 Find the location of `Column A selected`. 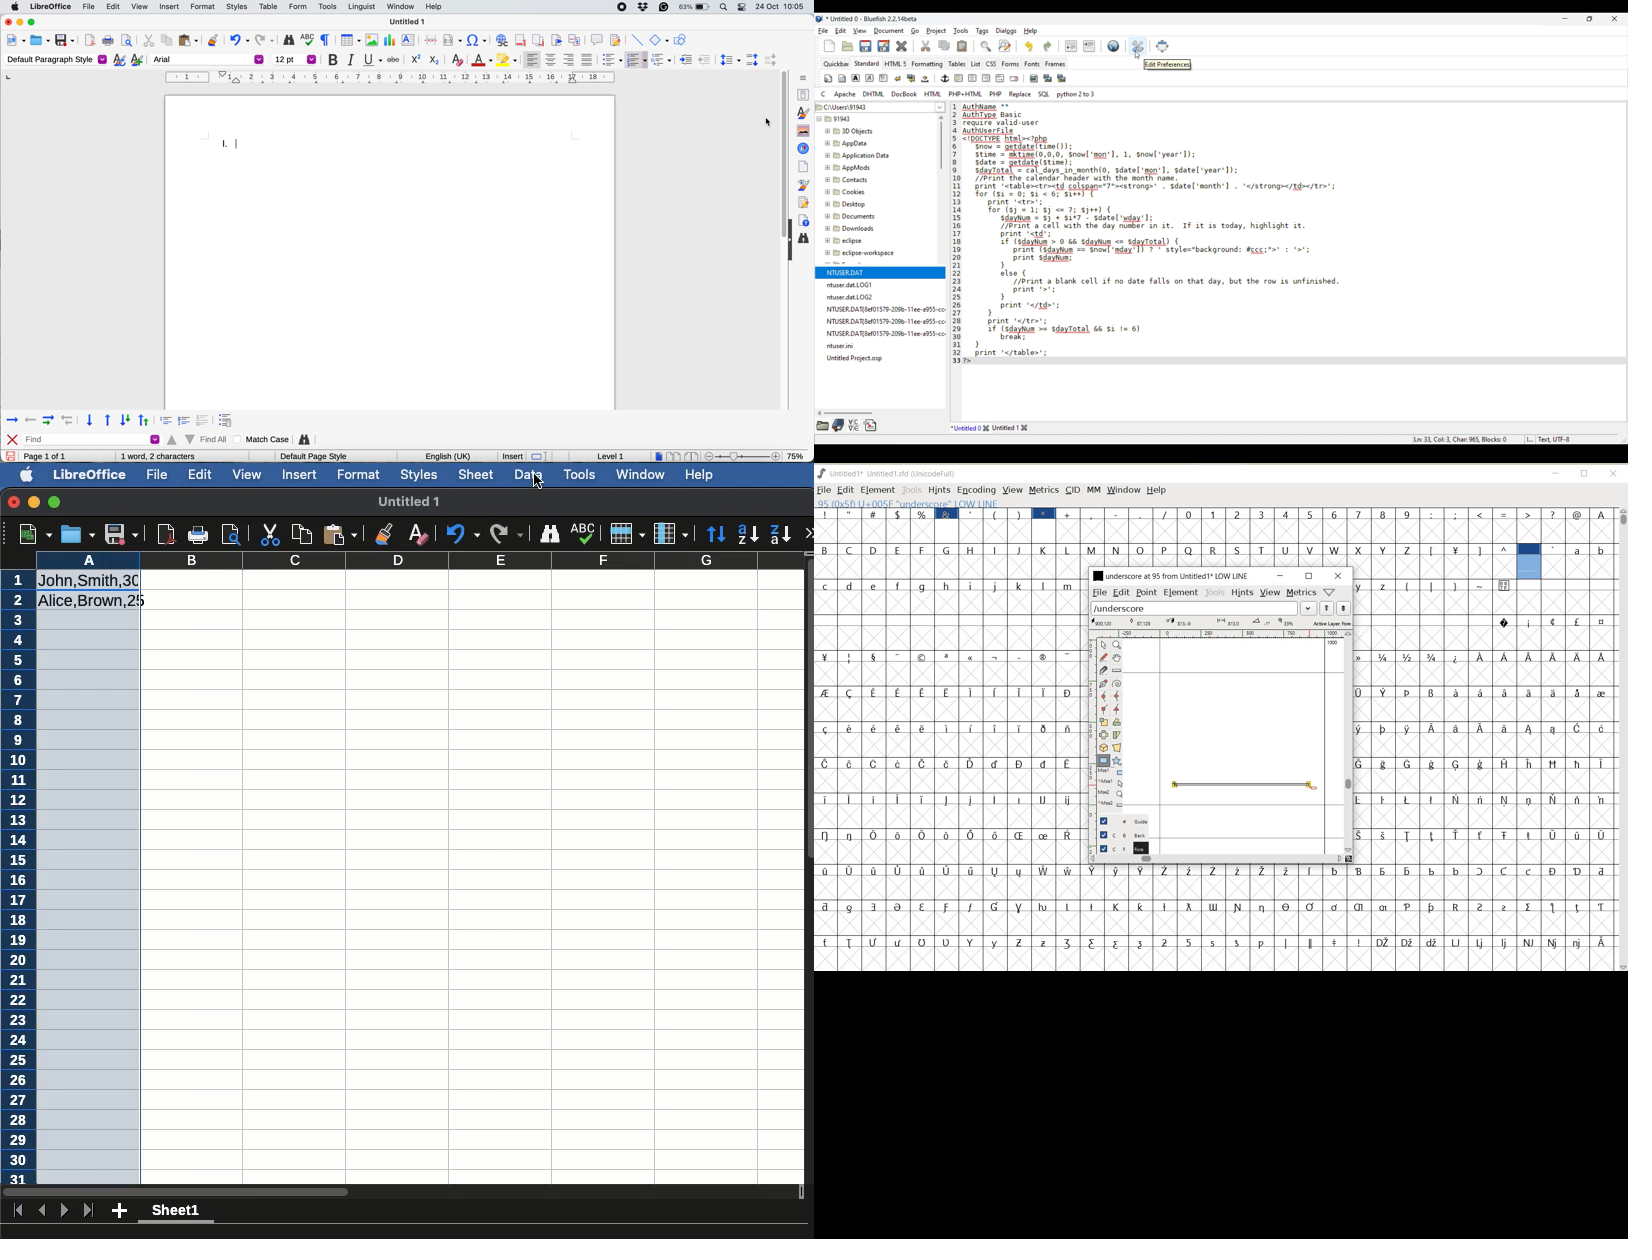

Column A selected is located at coordinates (88, 867).